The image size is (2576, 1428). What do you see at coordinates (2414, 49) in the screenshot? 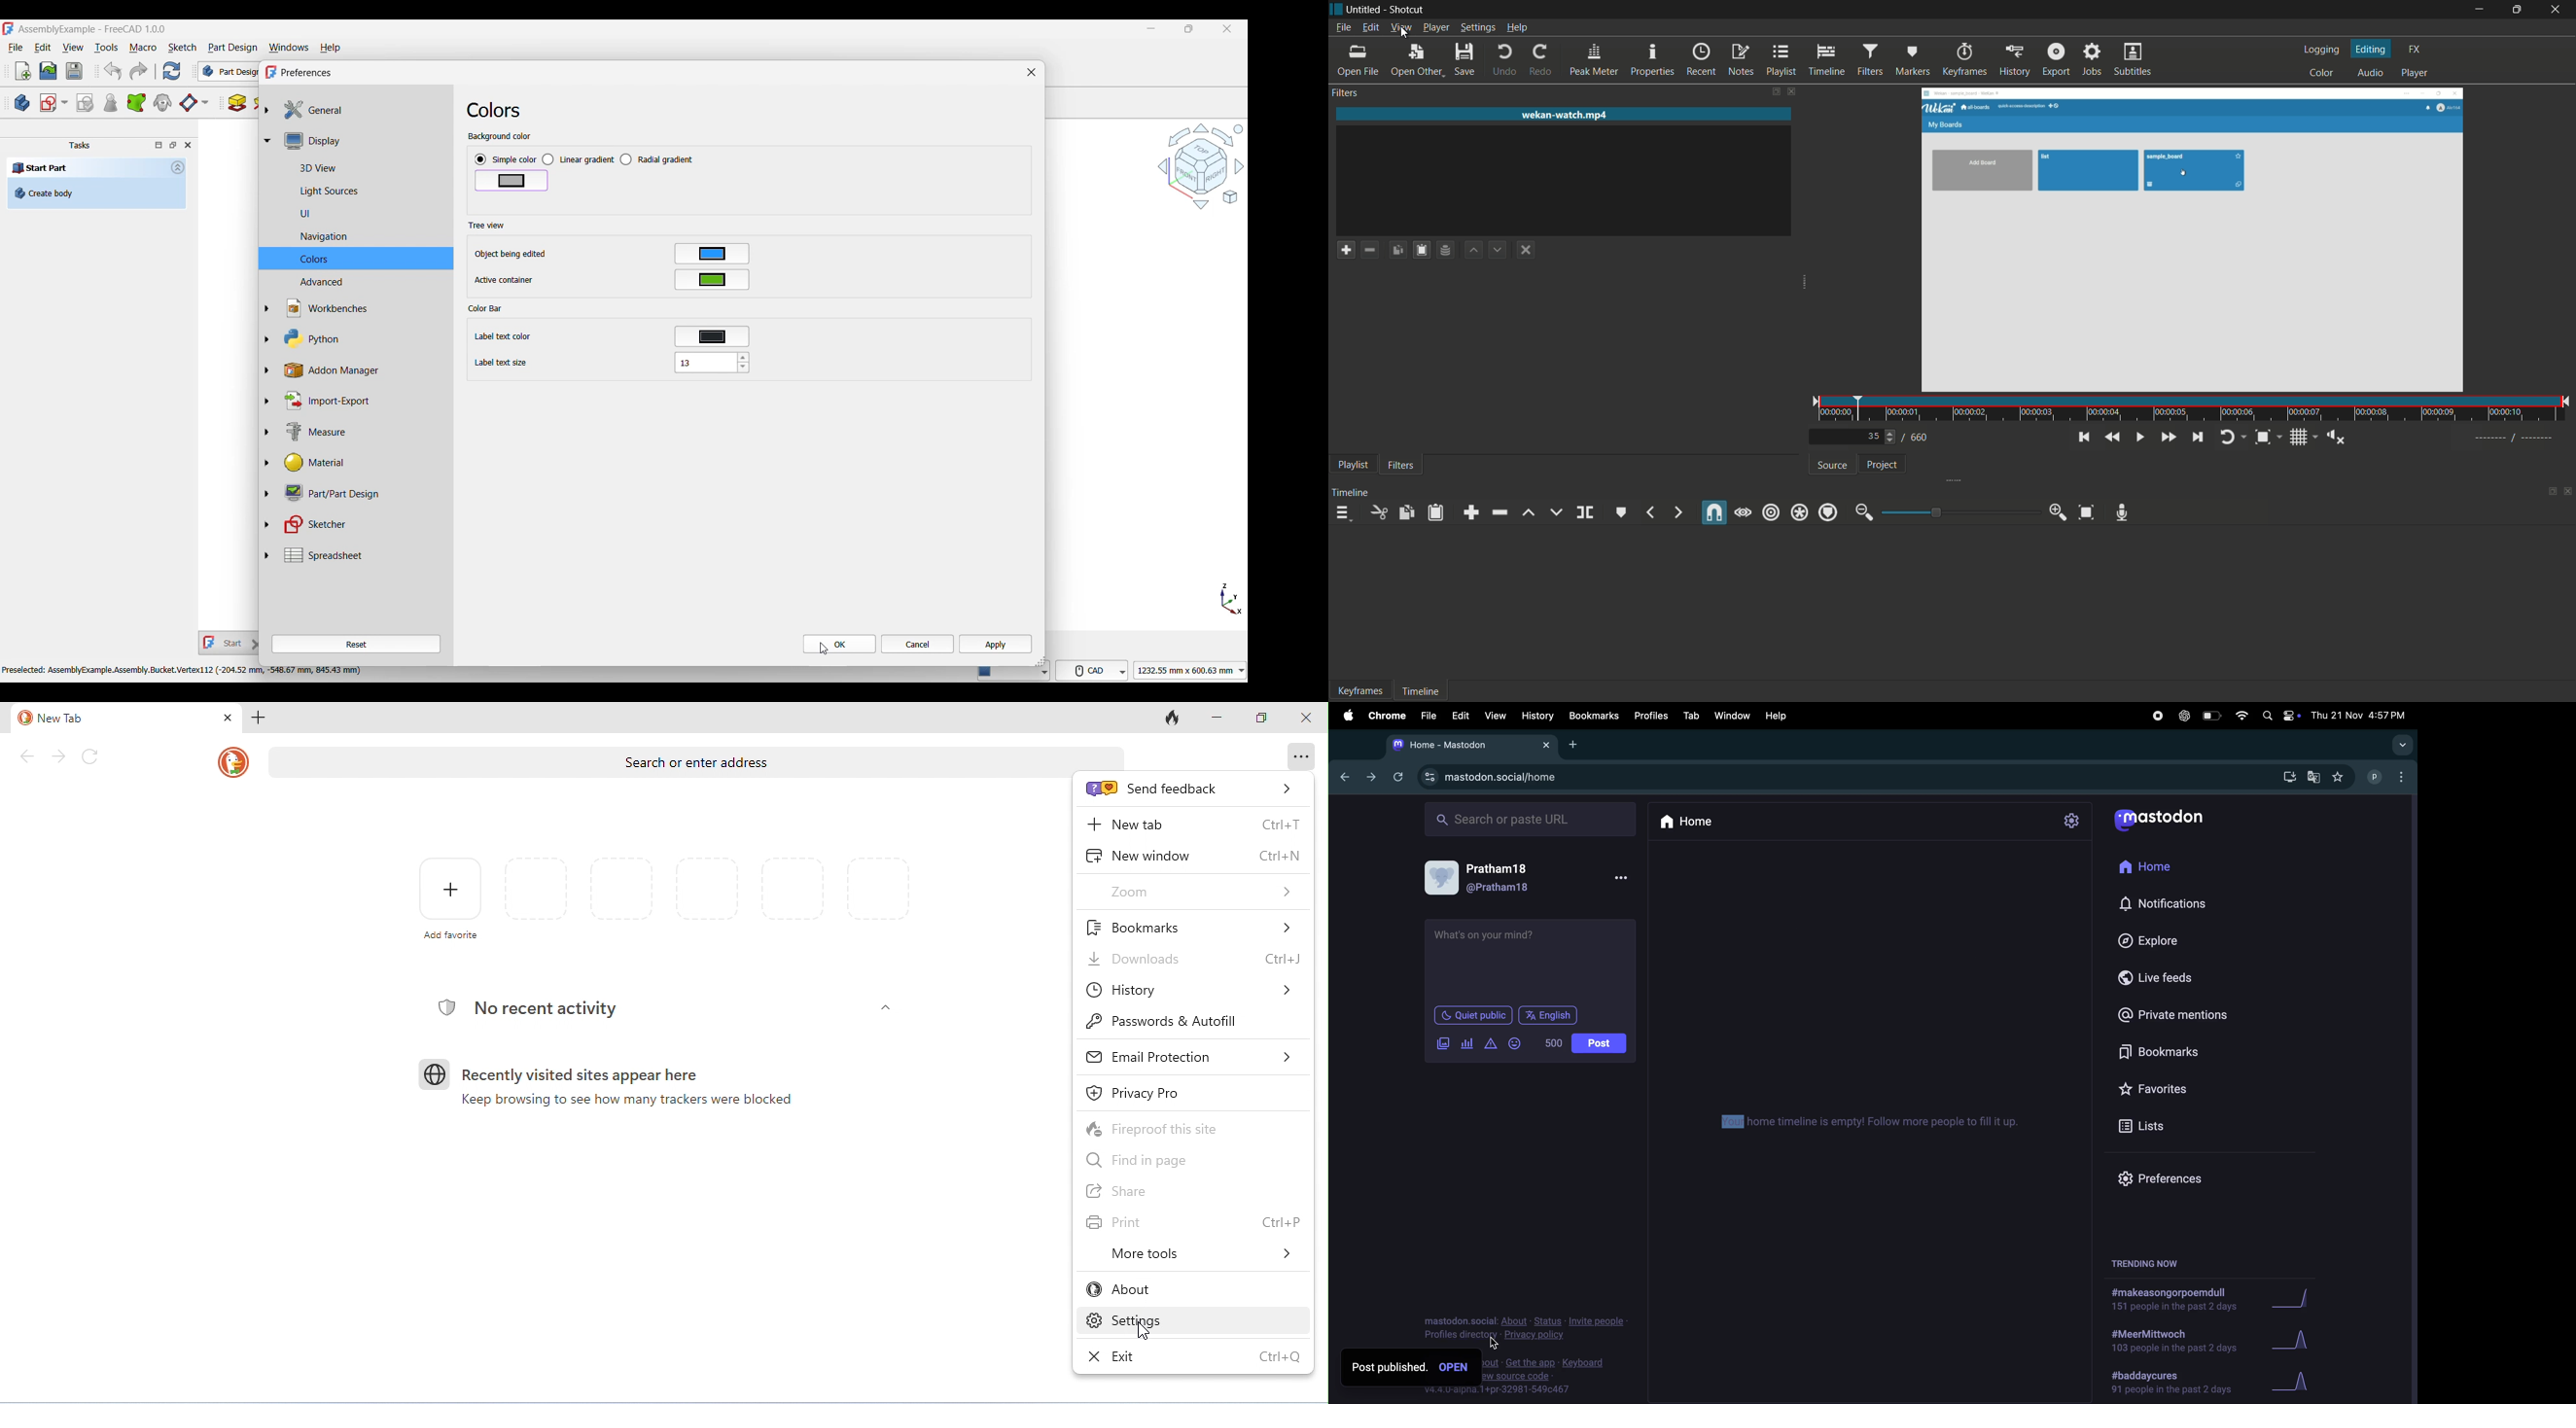
I see `fx` at bounding box center [2414, 49].